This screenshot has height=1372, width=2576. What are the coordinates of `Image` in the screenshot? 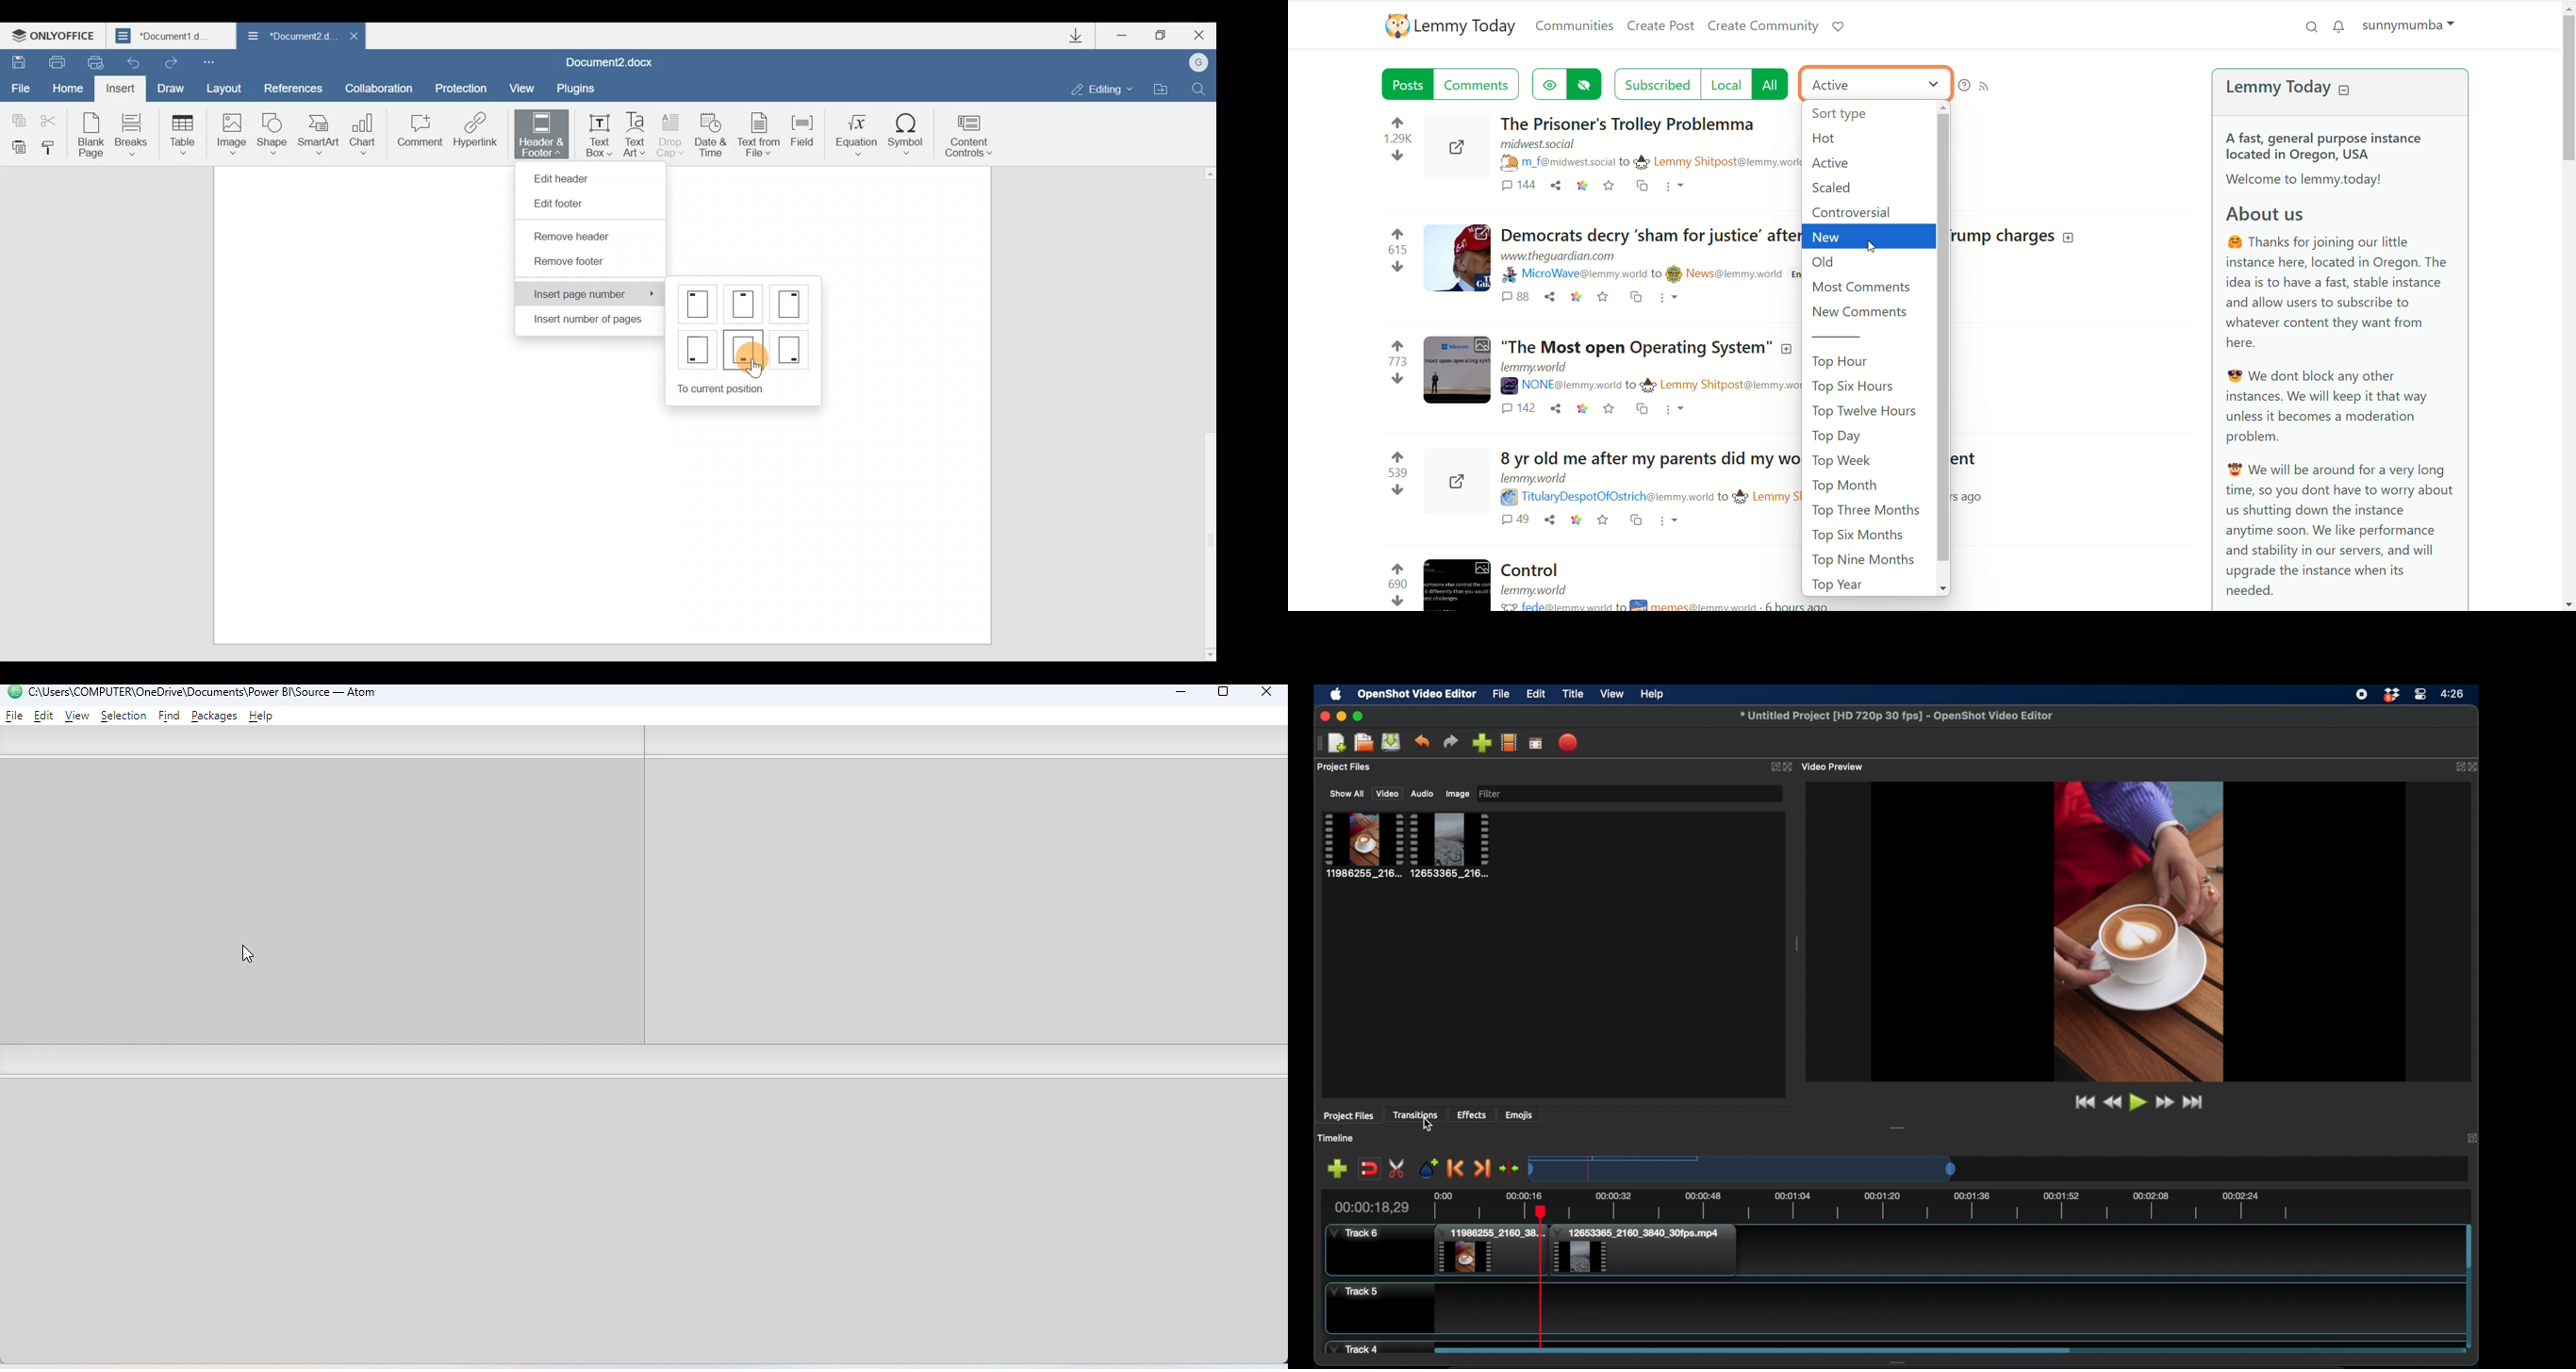 It's located at (231, 134).